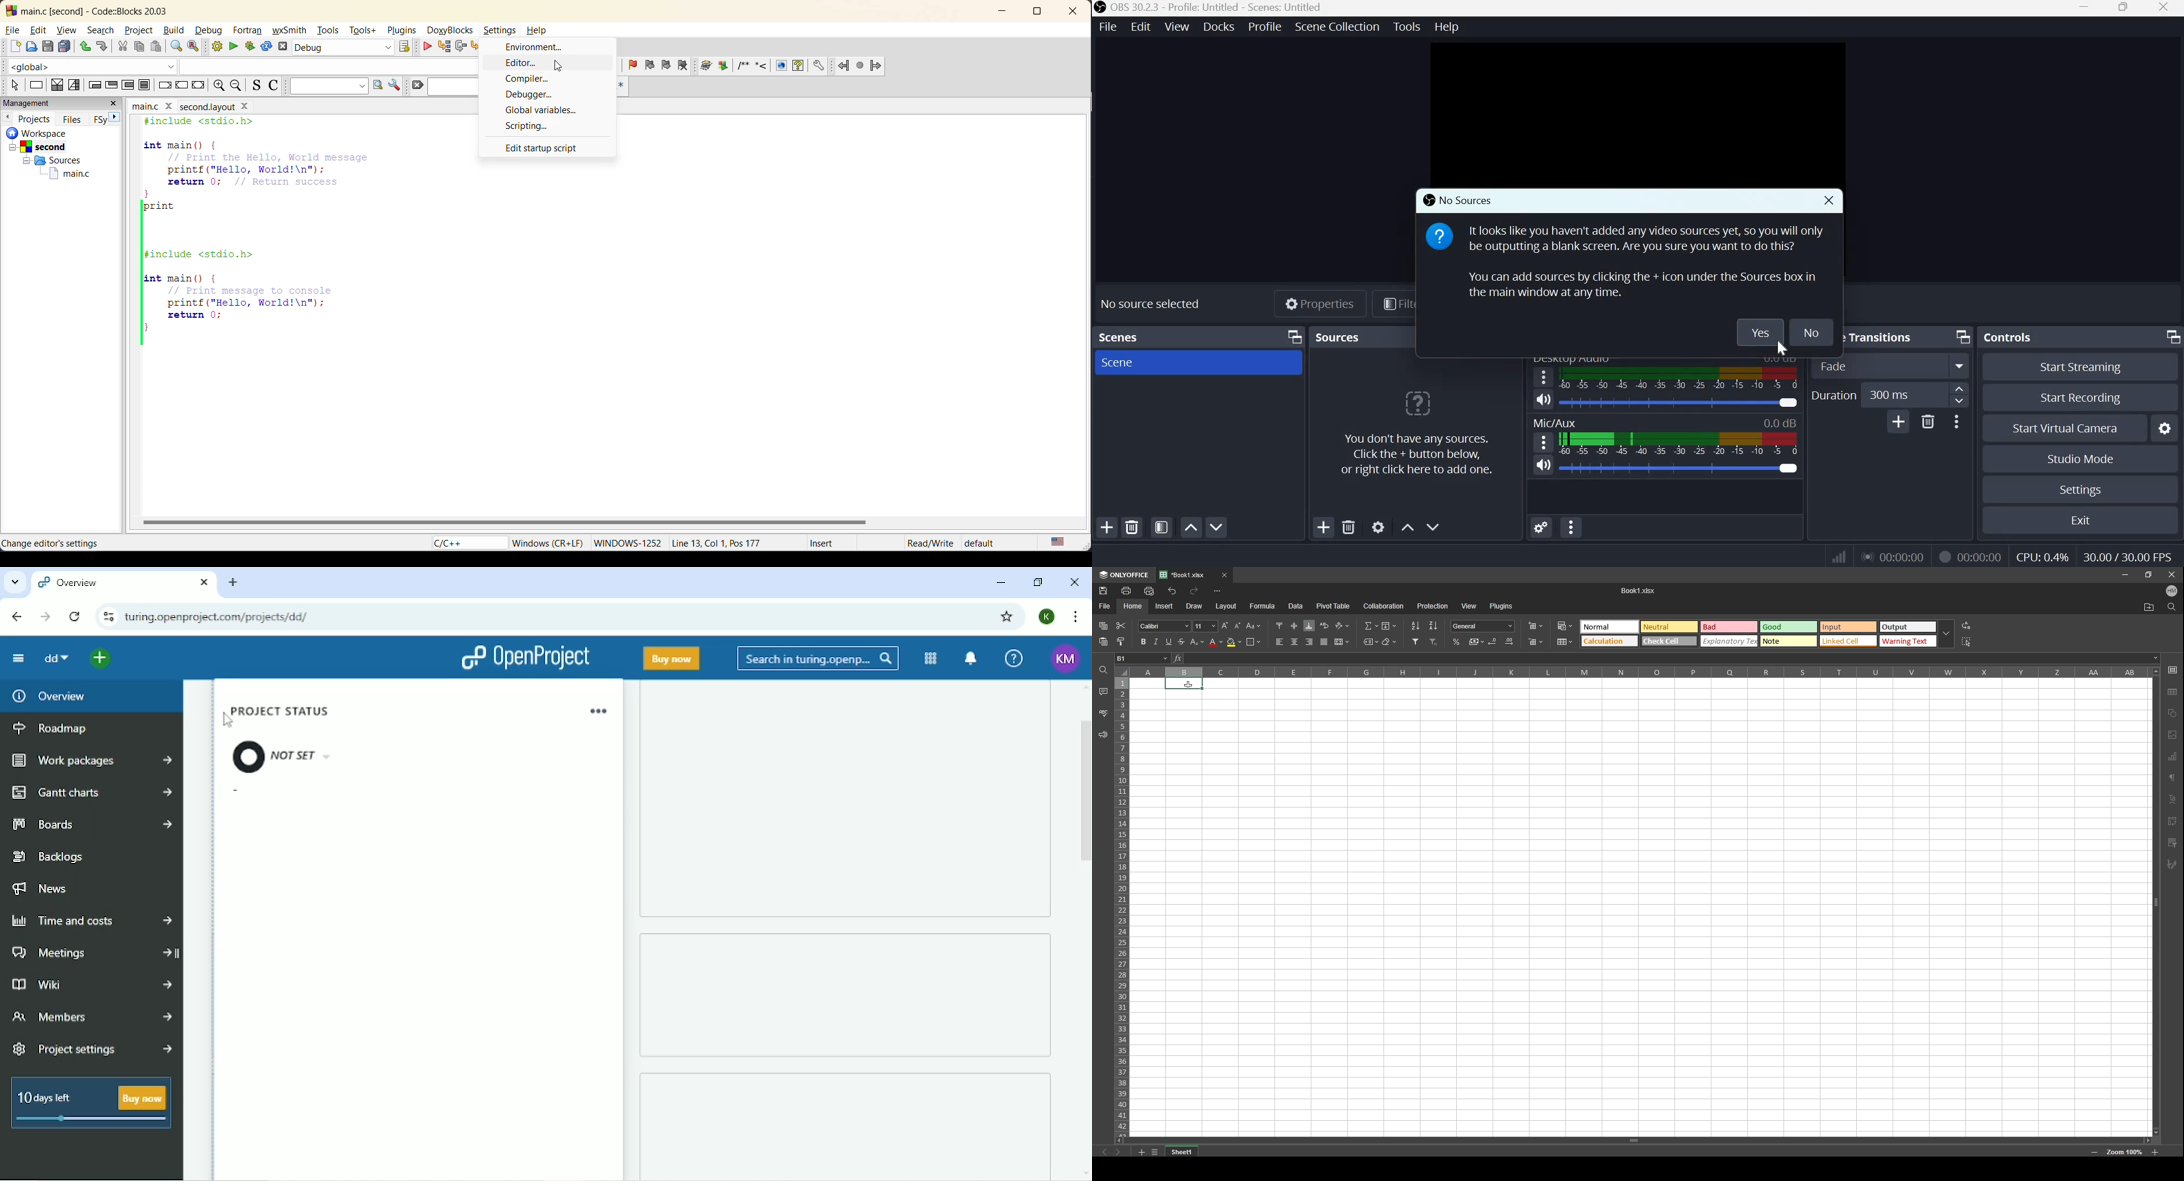 This screenshot has width=2184, height=1204. Describe the element at coordinates (1191, 528) in the screenshot. I see `Move scene up` at that location.